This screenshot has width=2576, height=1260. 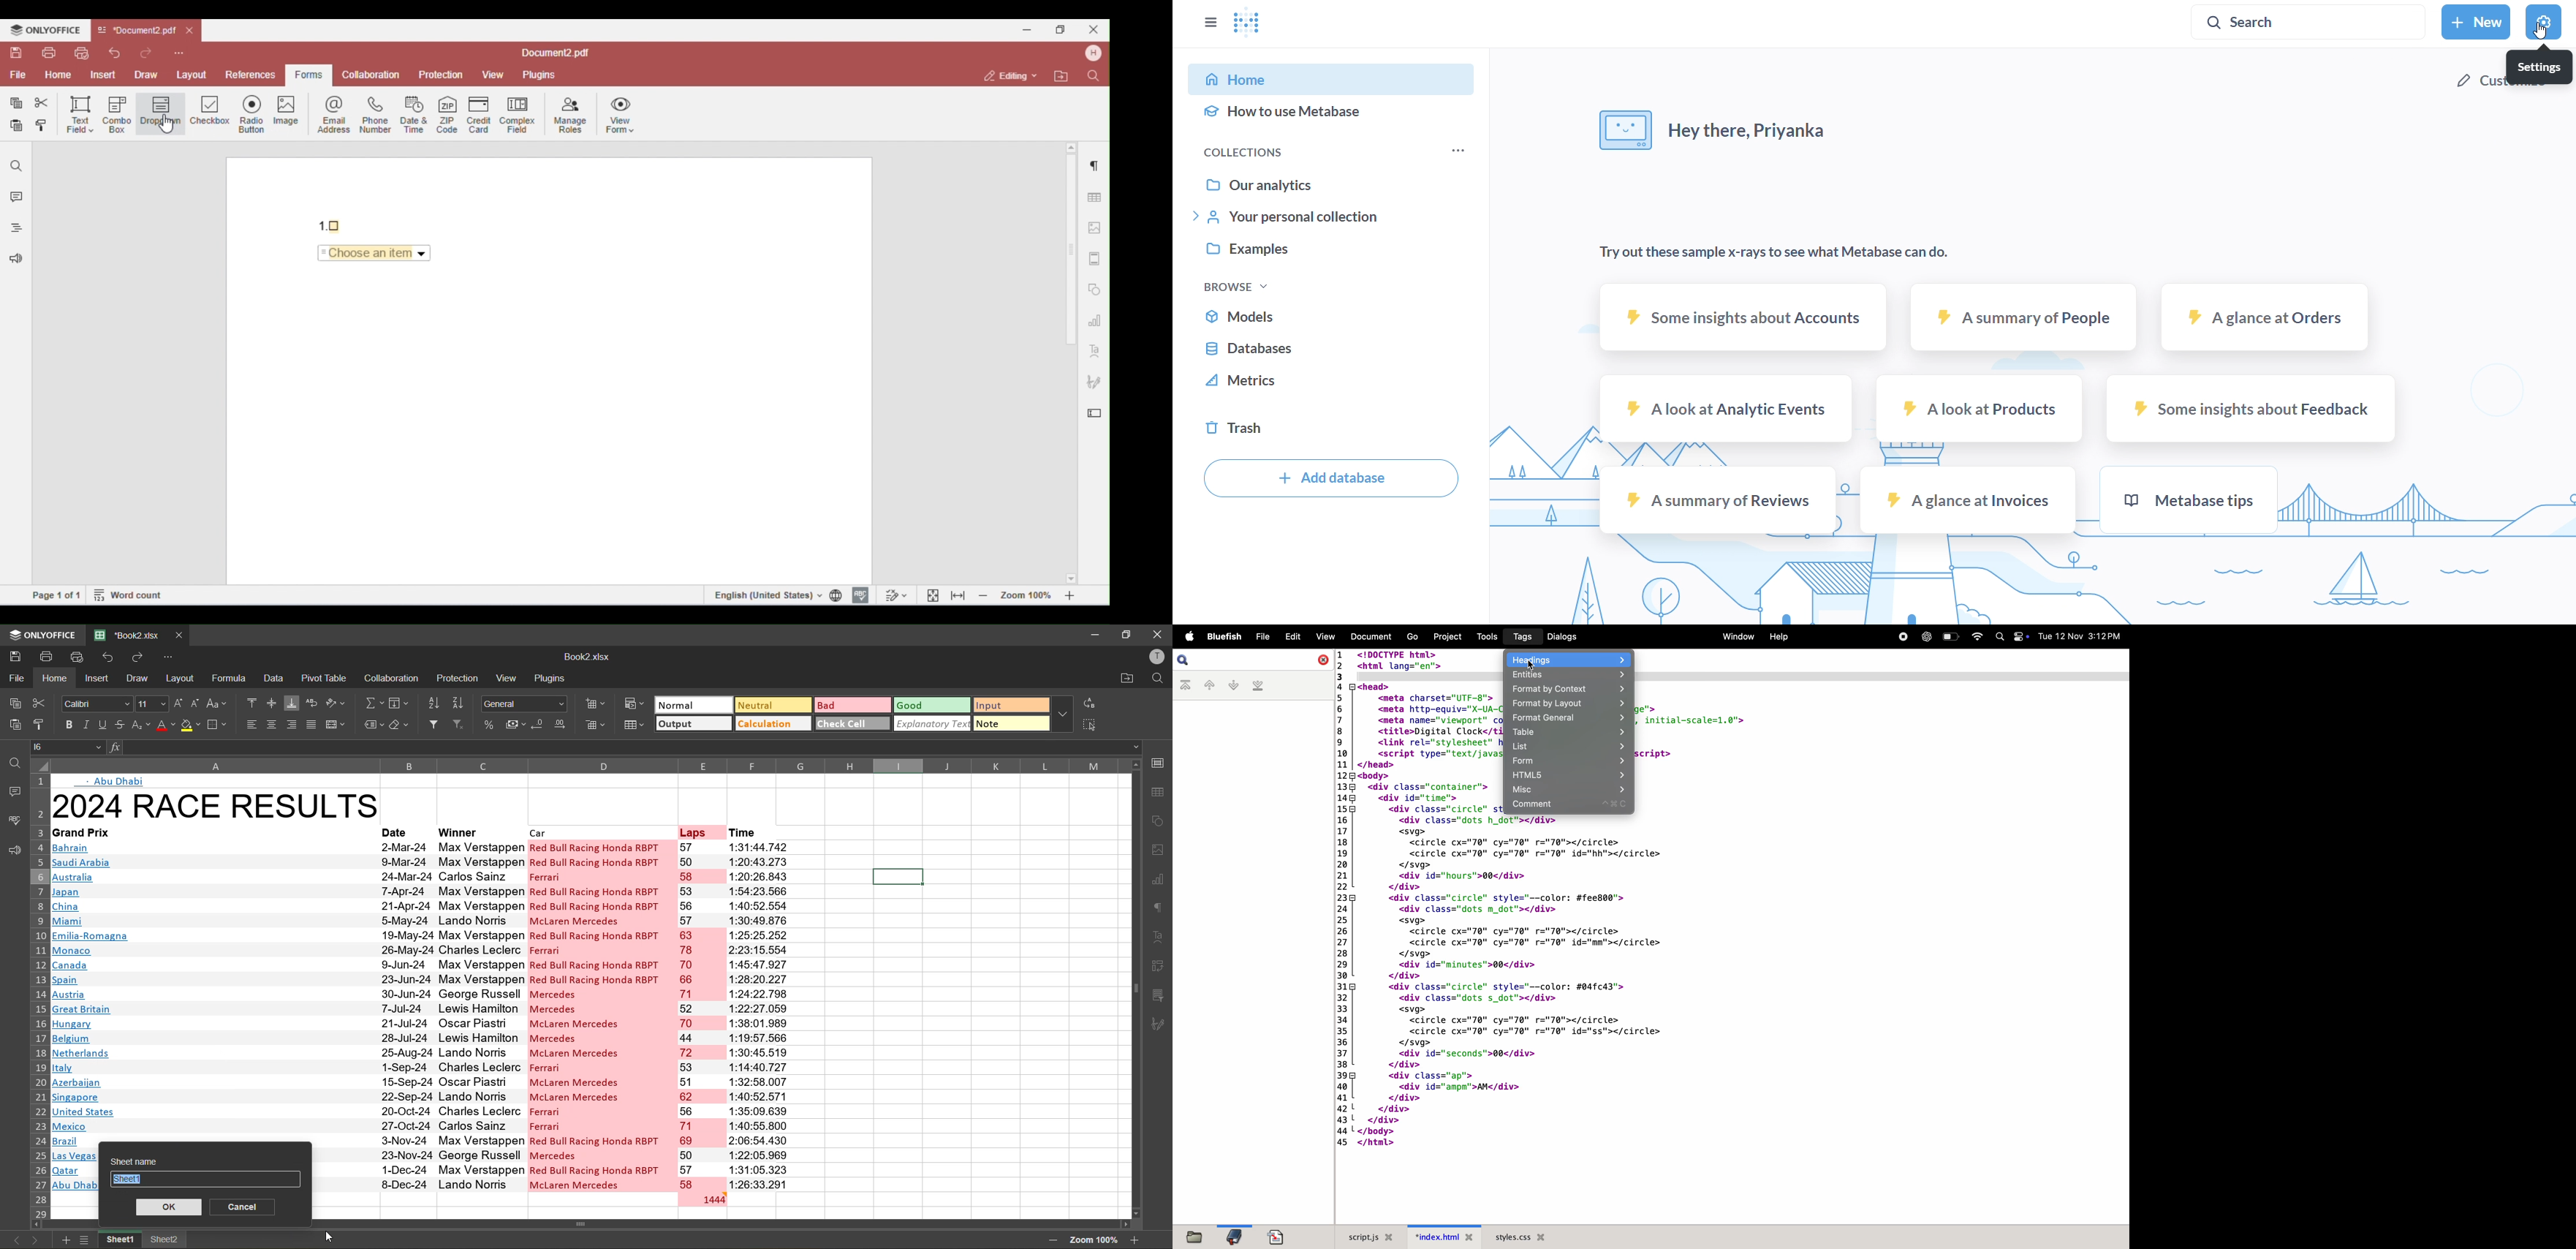 I want to click on headings, so click(x=1569, y=659).